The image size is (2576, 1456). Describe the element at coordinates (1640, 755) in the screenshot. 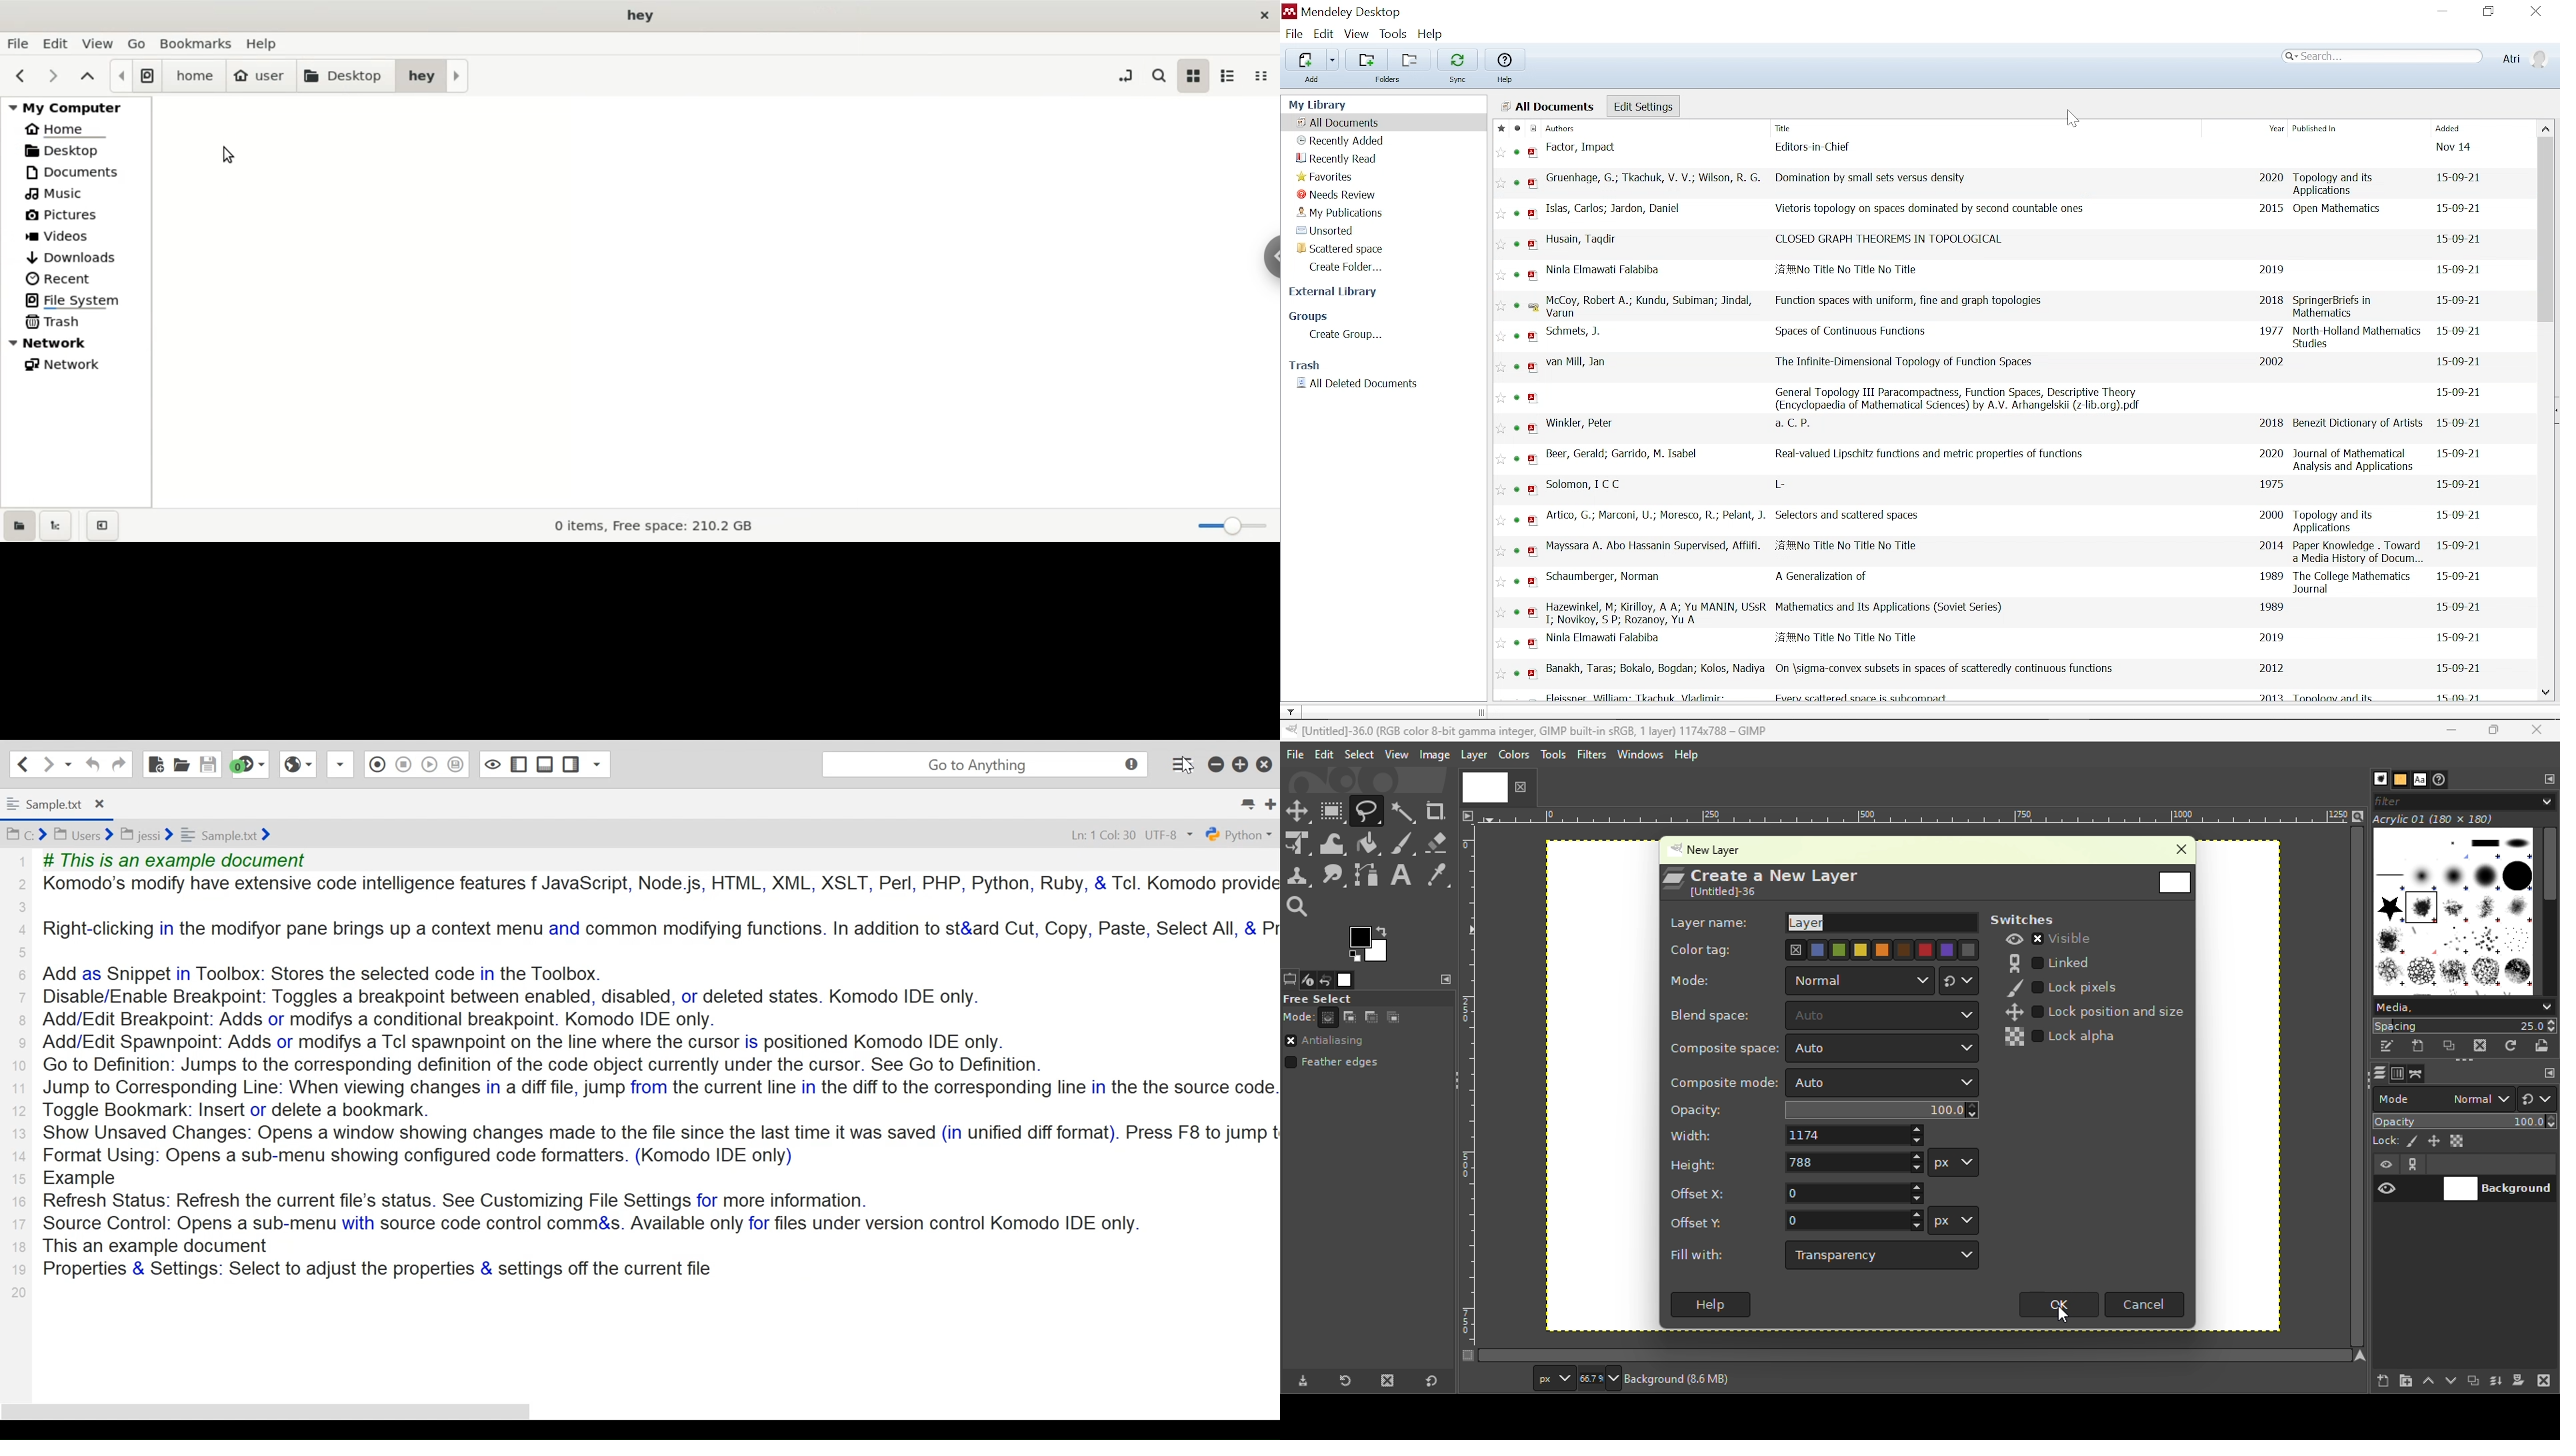

I see `Windows` at that location.